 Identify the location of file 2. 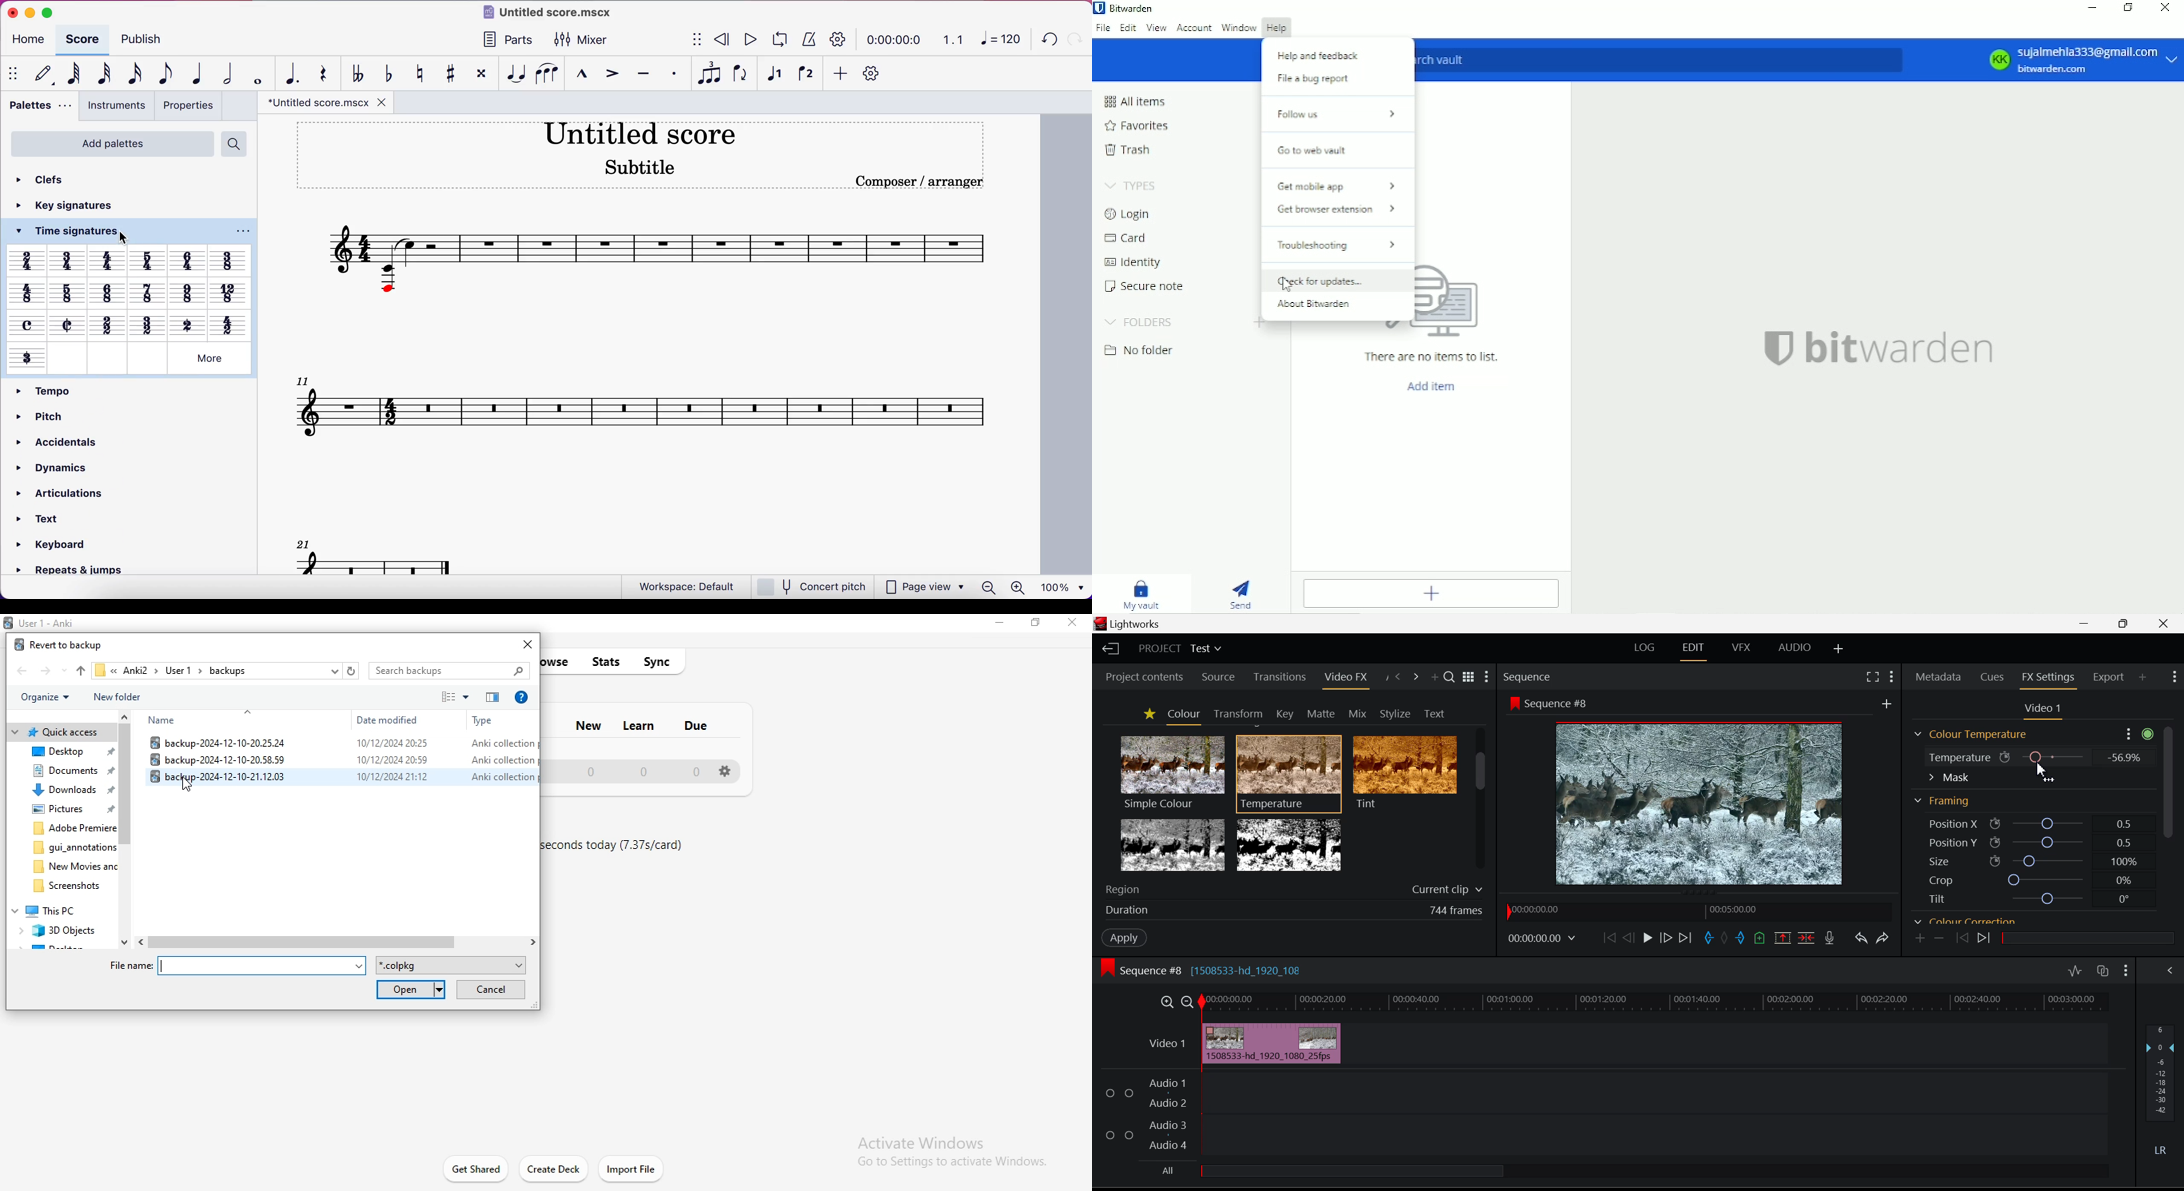
(337, 759).